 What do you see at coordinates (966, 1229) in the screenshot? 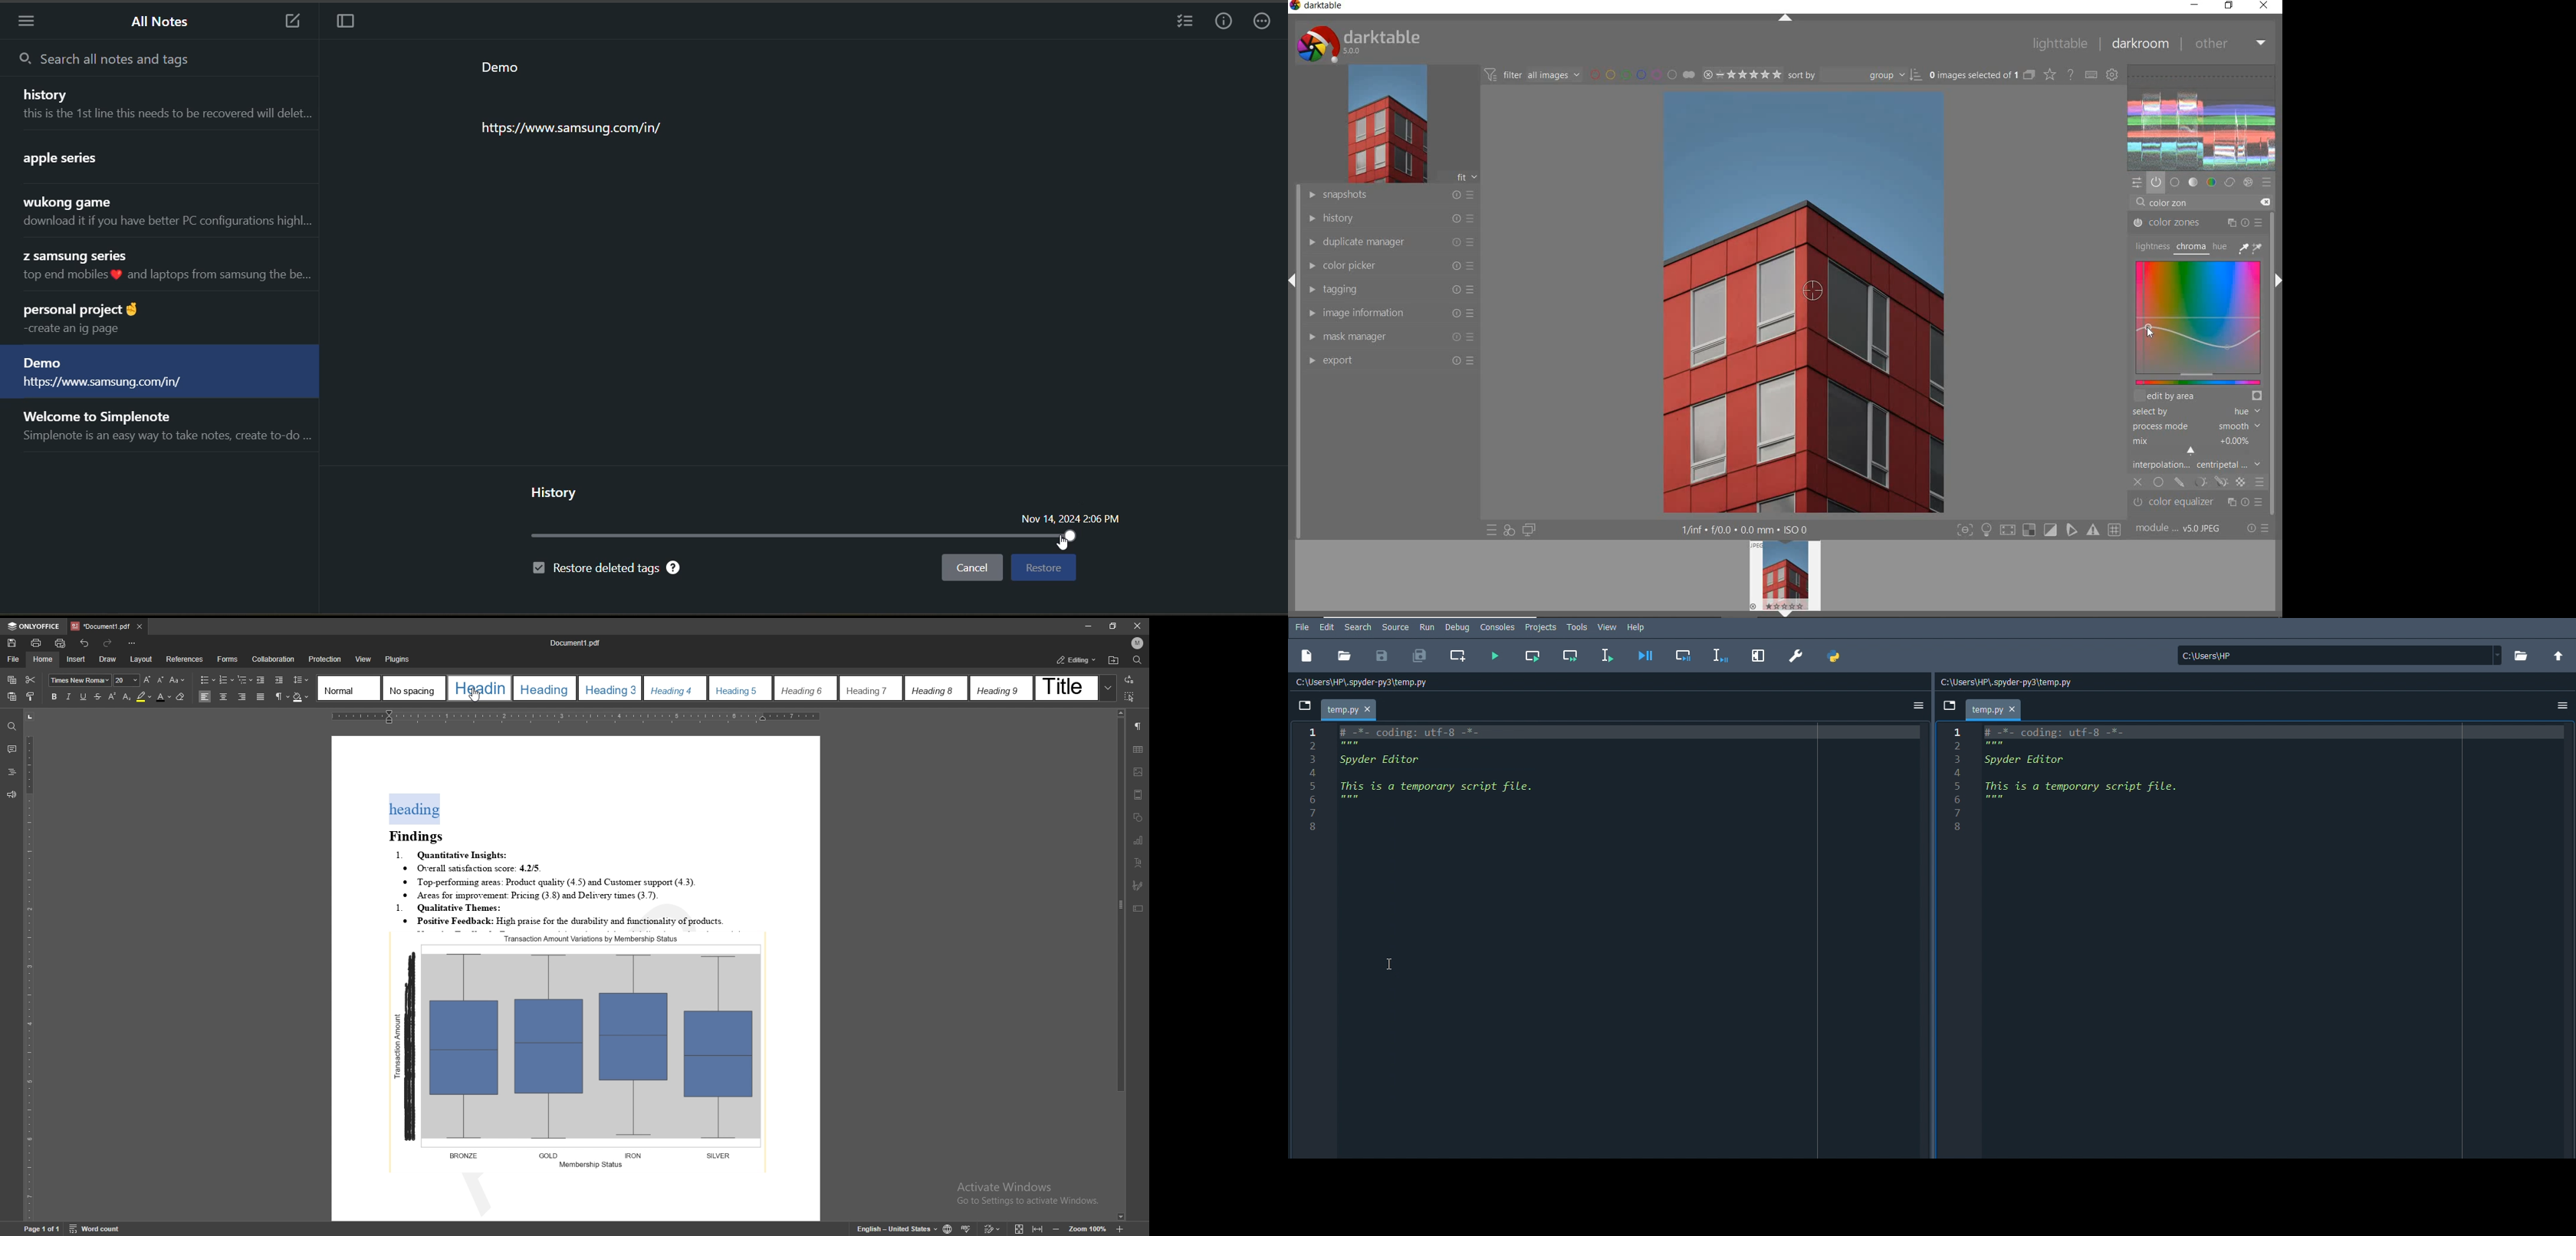
I see `spell check` at bounding box center [966, 1229].